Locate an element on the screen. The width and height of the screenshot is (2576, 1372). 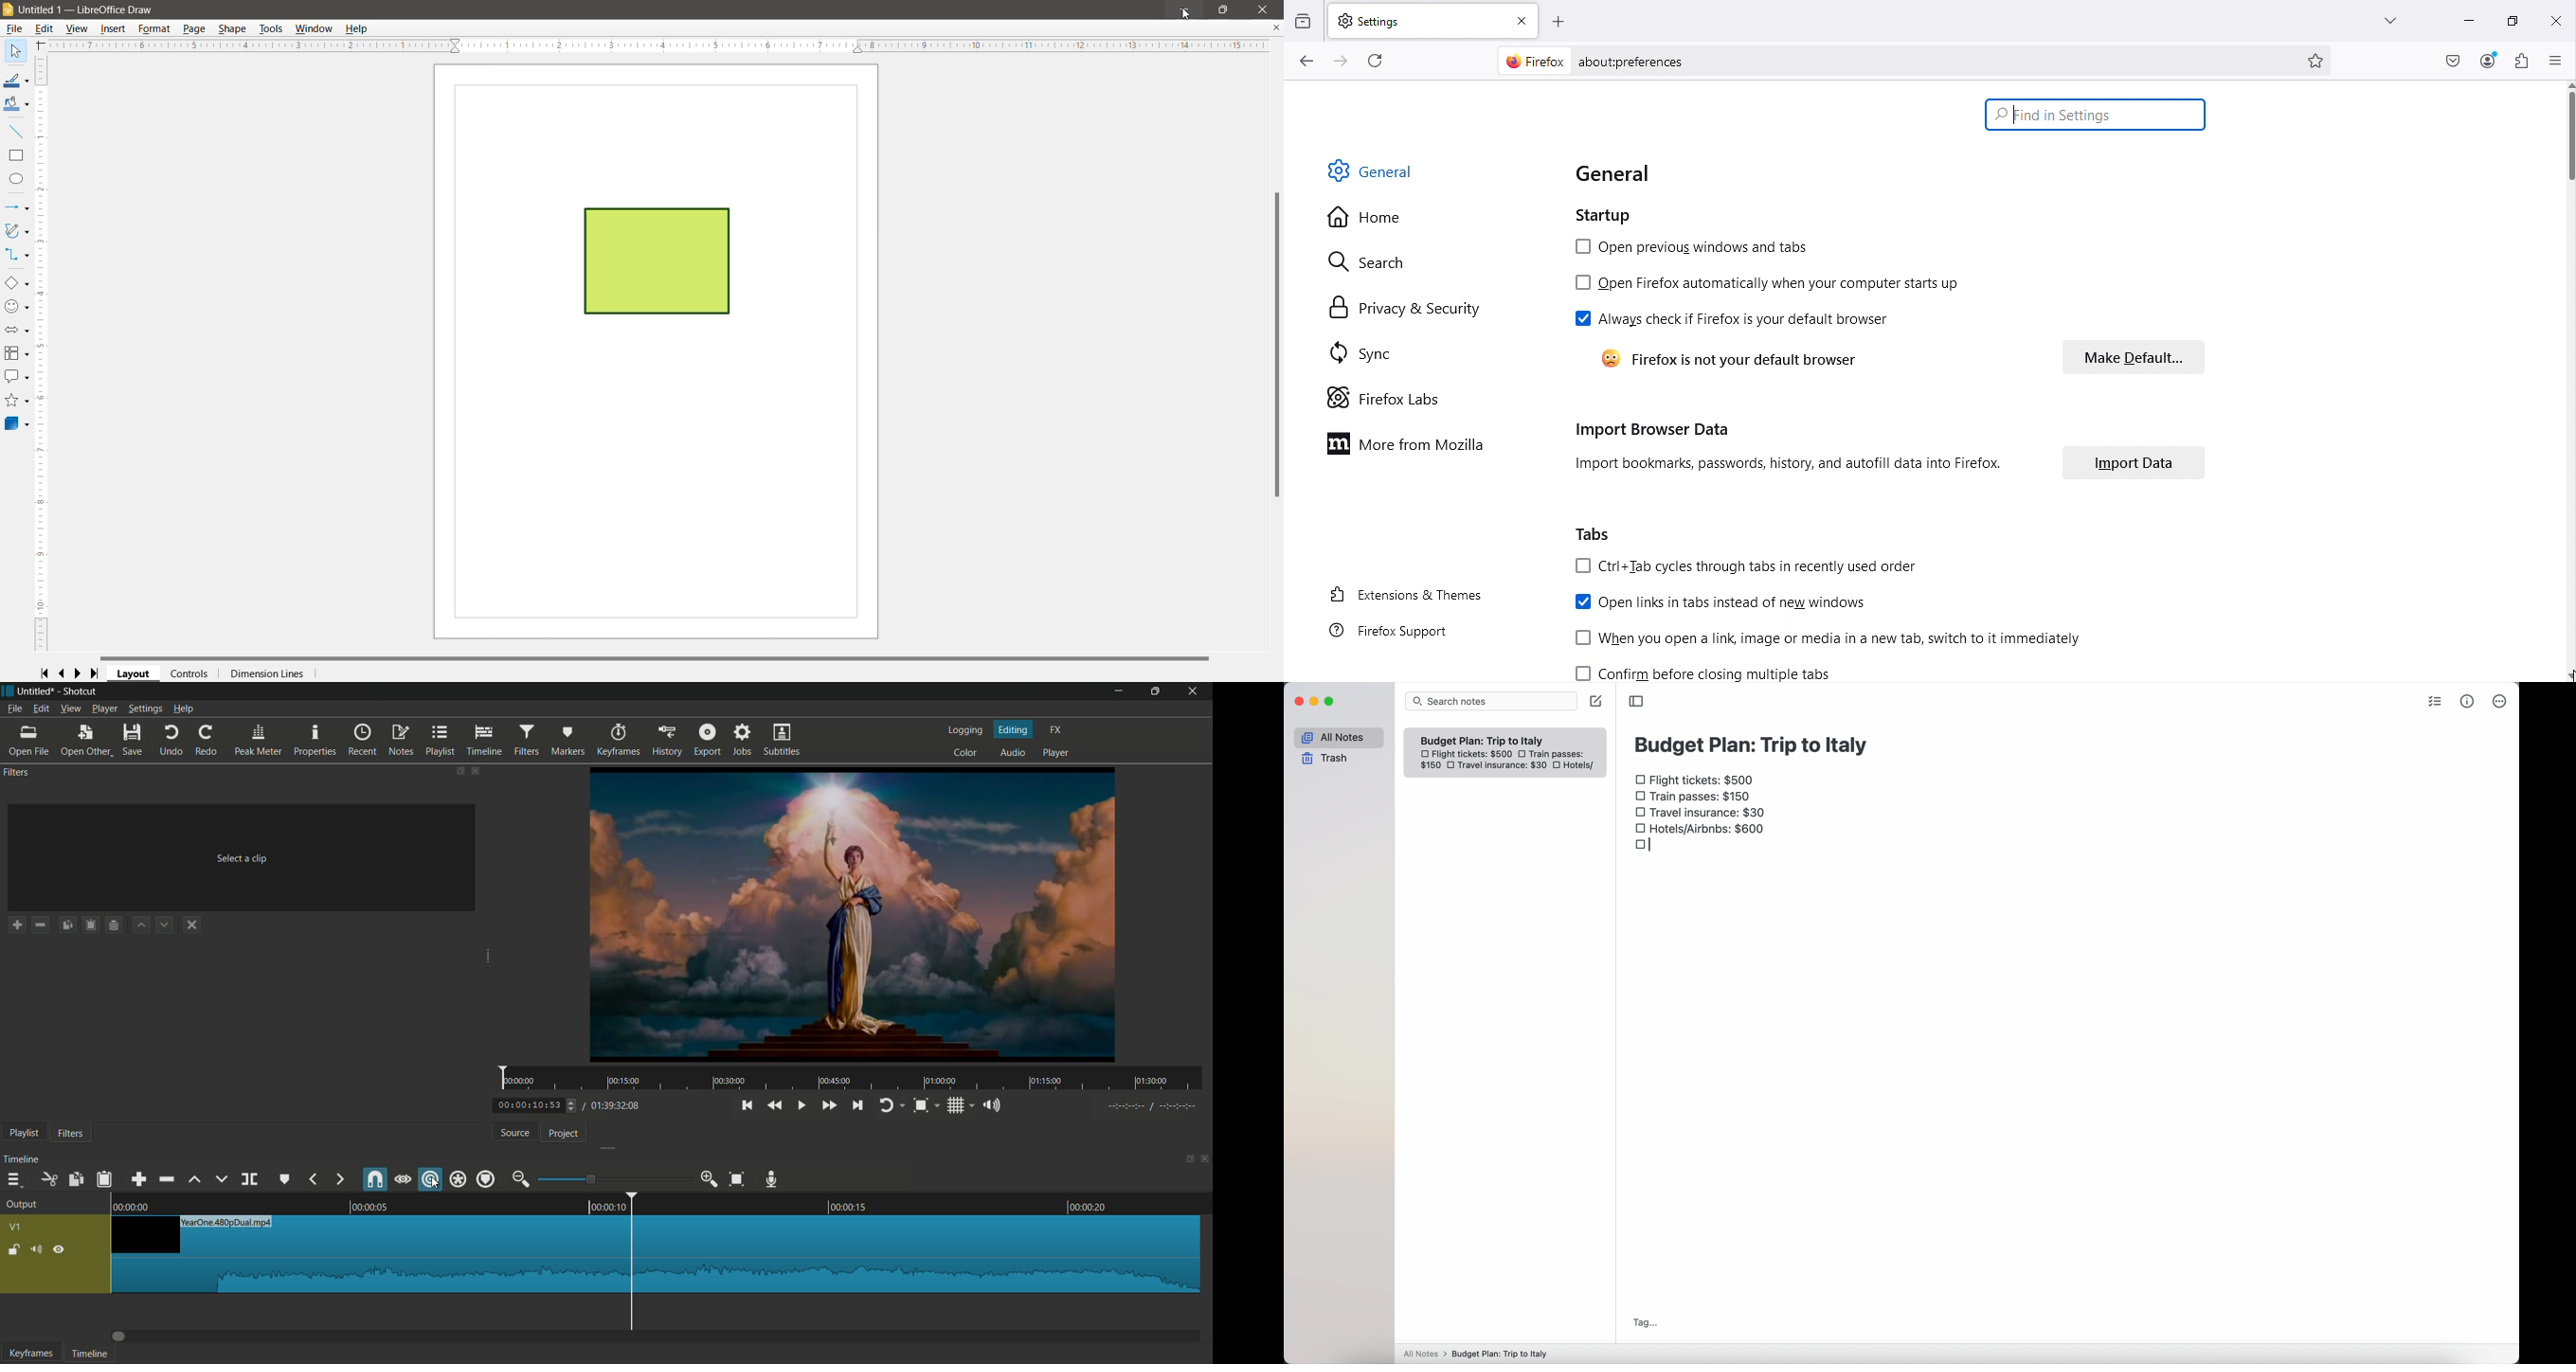
hotels/airbnbs: $600 checkbox is located at coordinates (1704, 827).